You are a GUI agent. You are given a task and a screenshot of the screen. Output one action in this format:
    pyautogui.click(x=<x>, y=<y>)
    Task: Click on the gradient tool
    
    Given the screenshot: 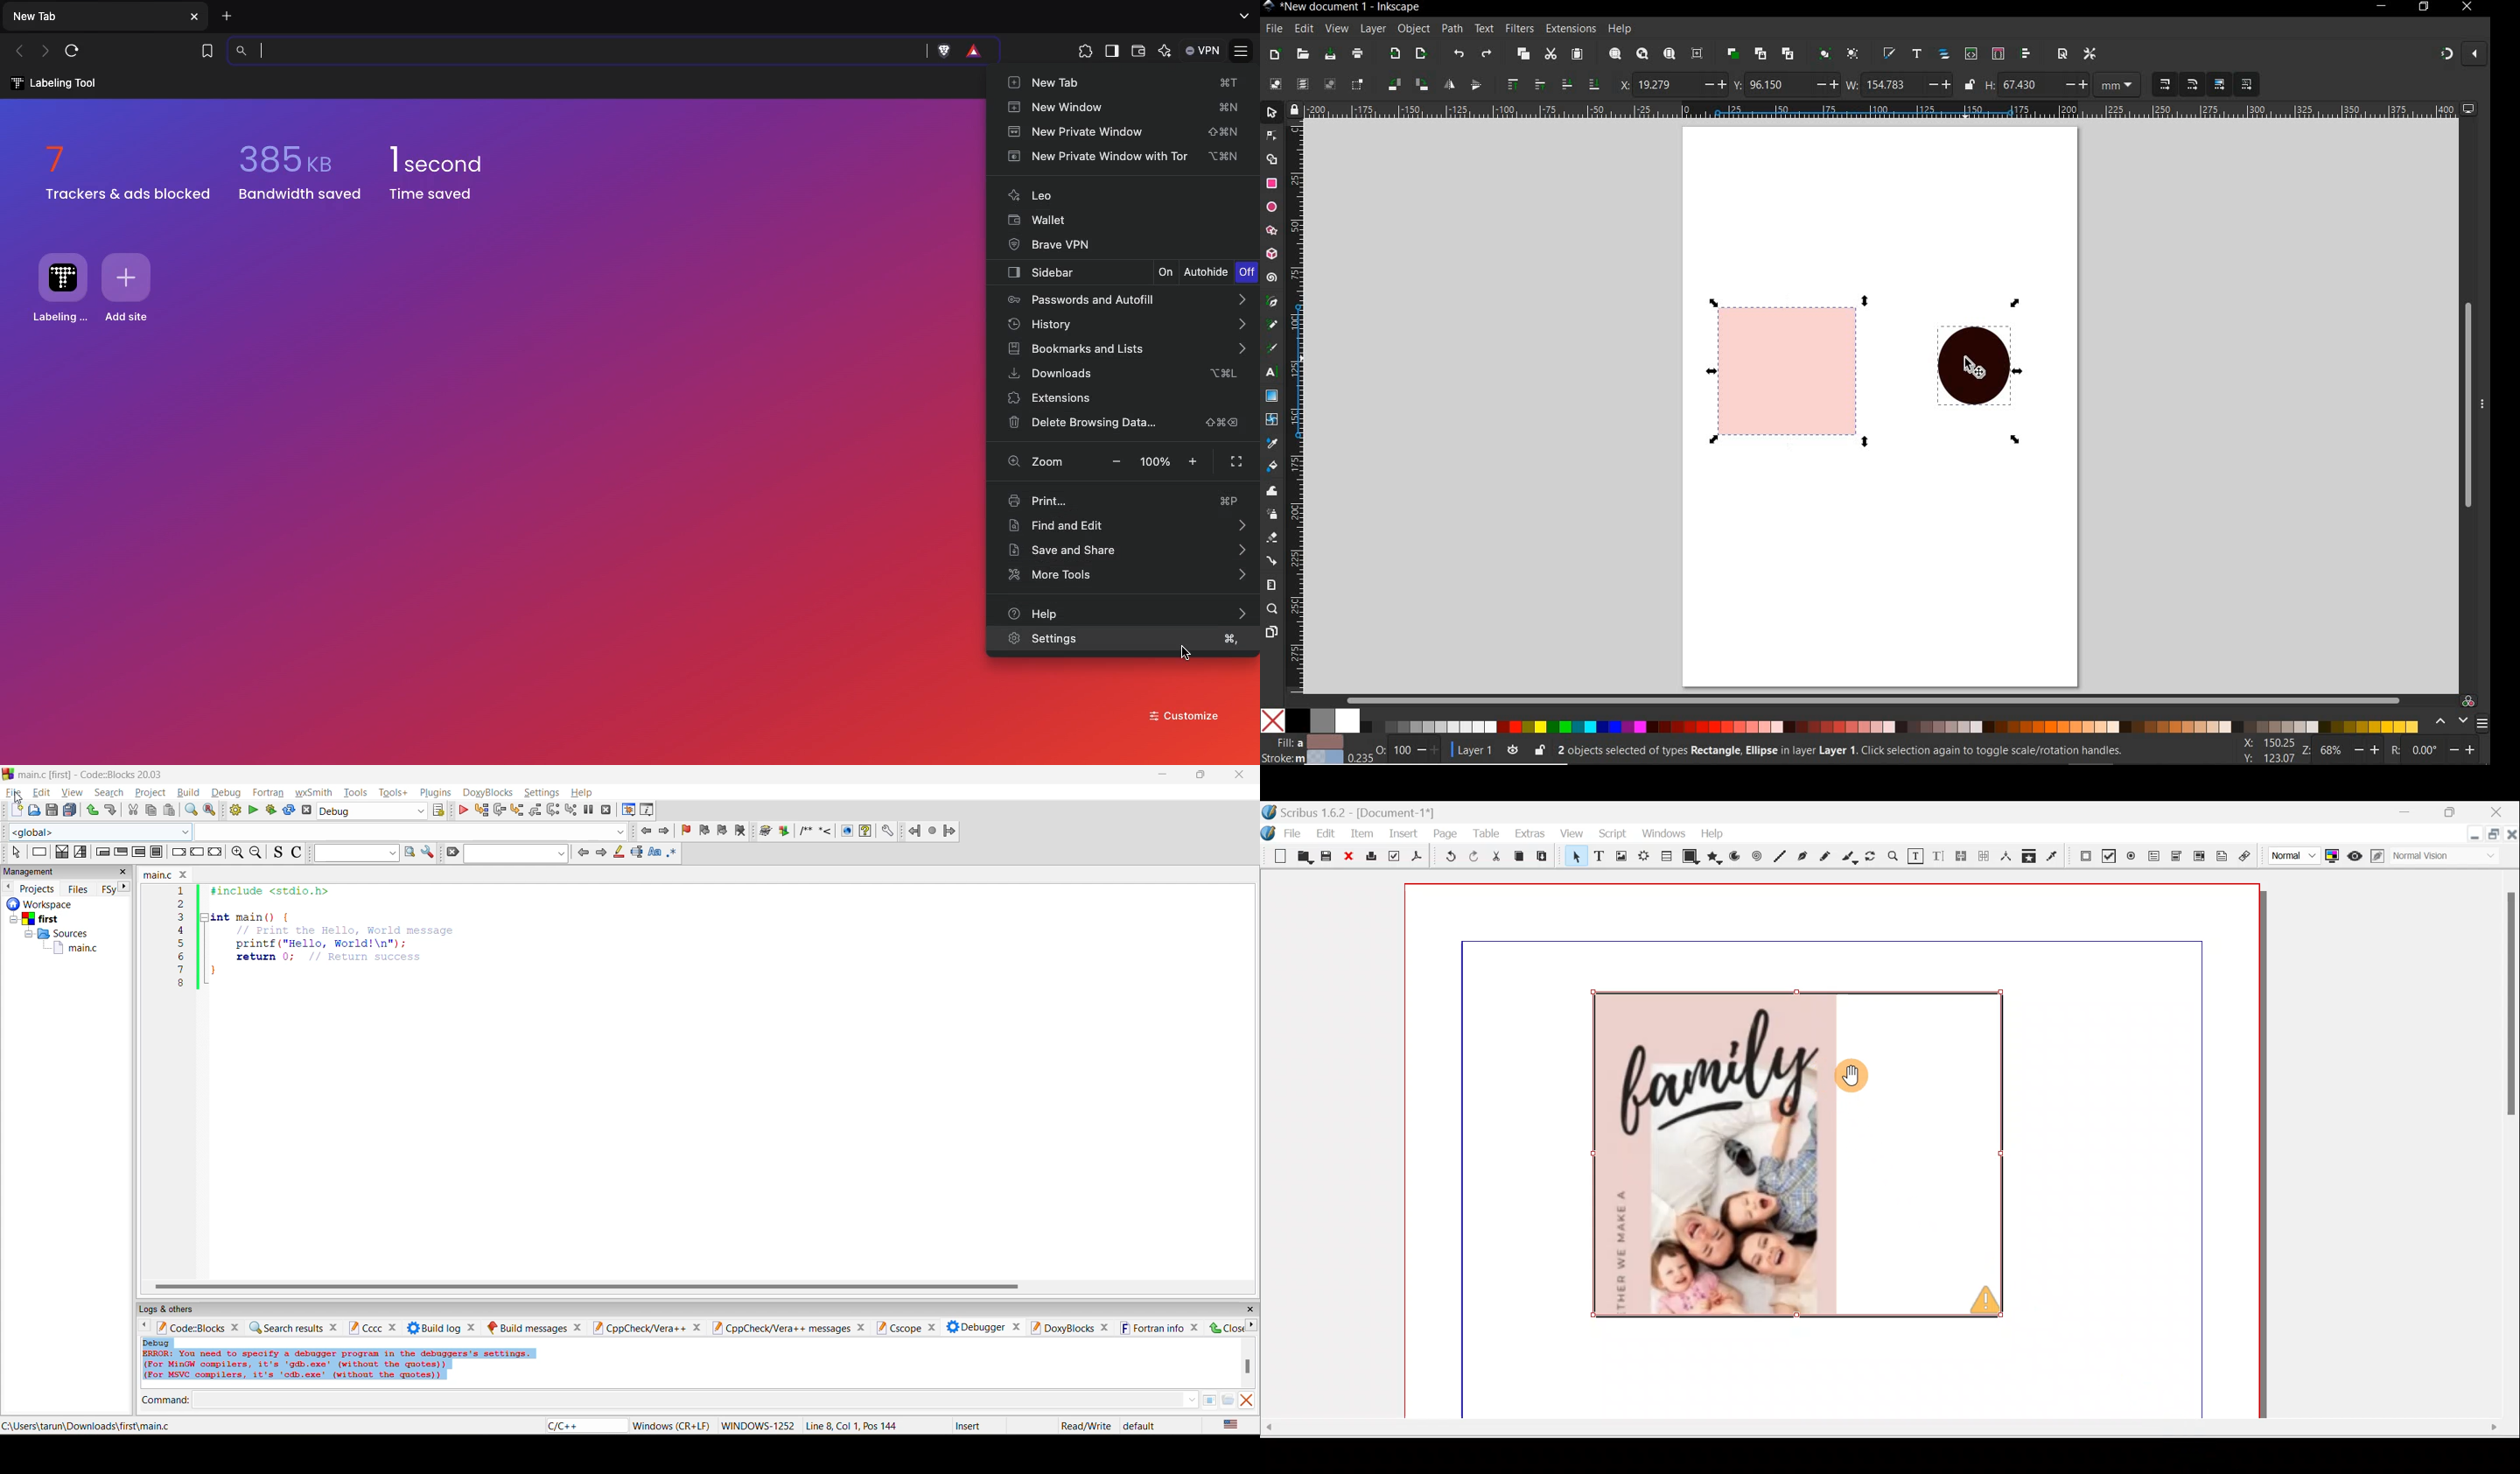 What is the action you would take?
    pyautogui.click(x=1272, y=395)
    